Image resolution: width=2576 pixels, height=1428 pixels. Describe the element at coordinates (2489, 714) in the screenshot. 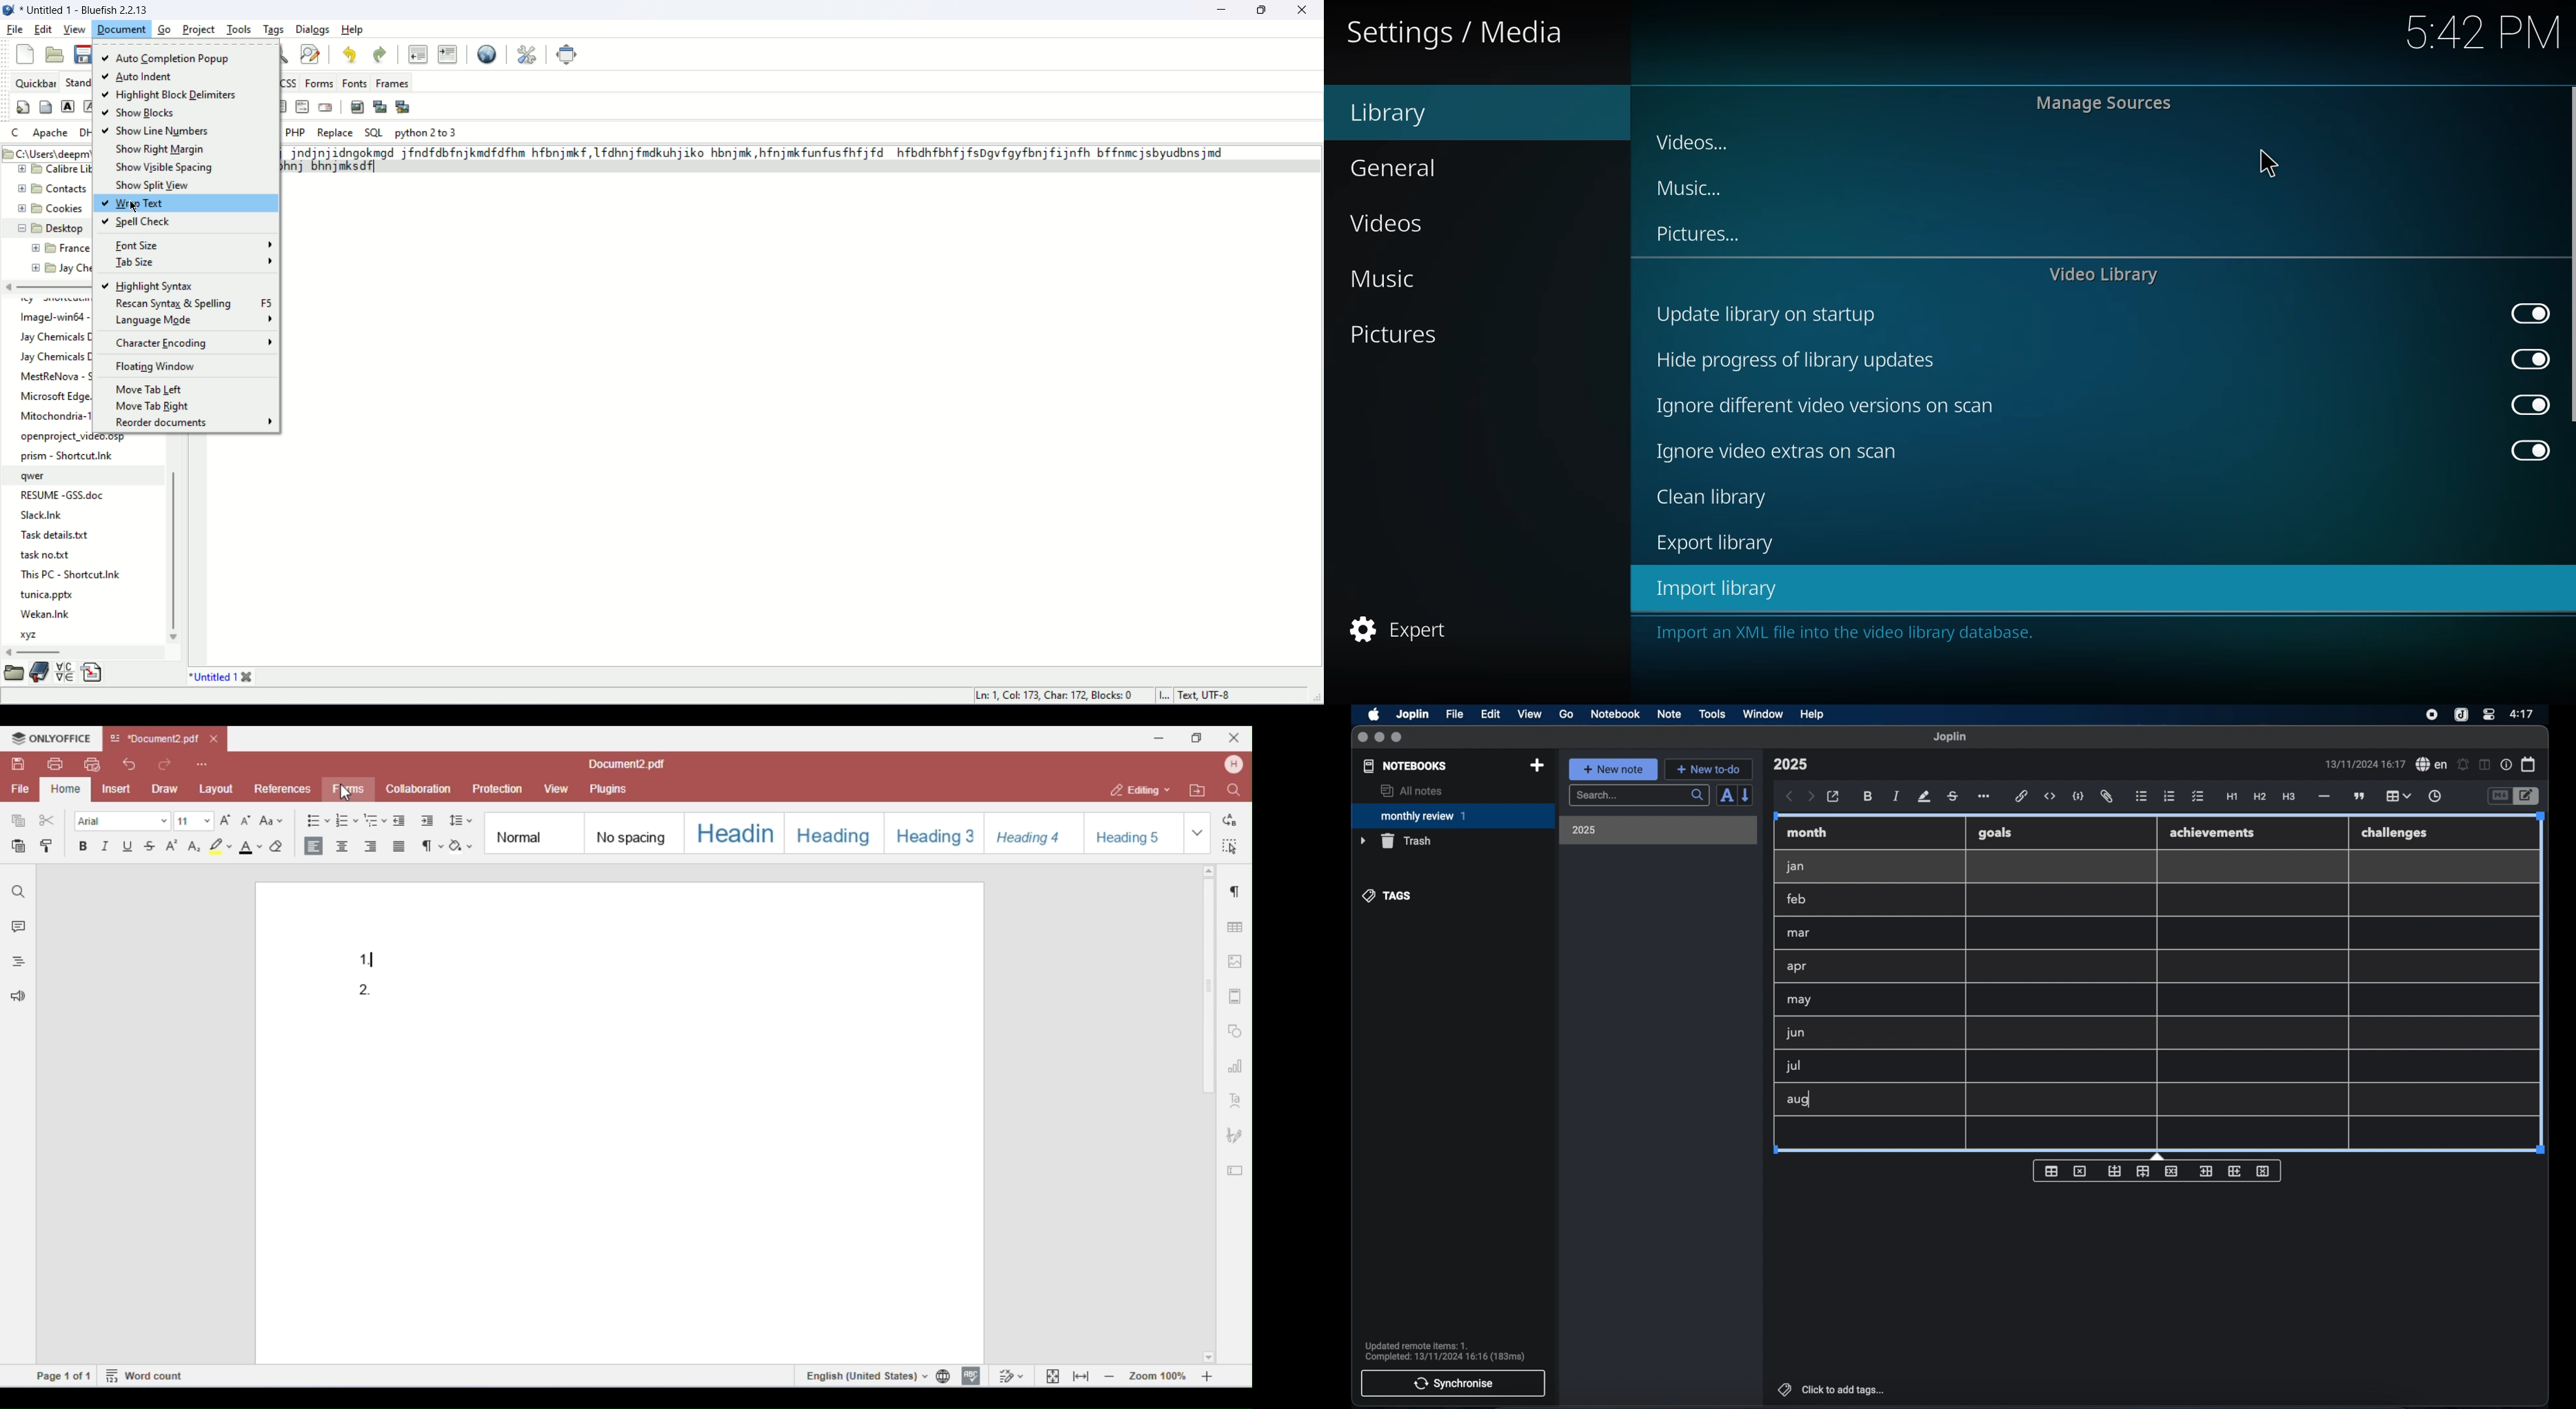

I see `control center` at that location.